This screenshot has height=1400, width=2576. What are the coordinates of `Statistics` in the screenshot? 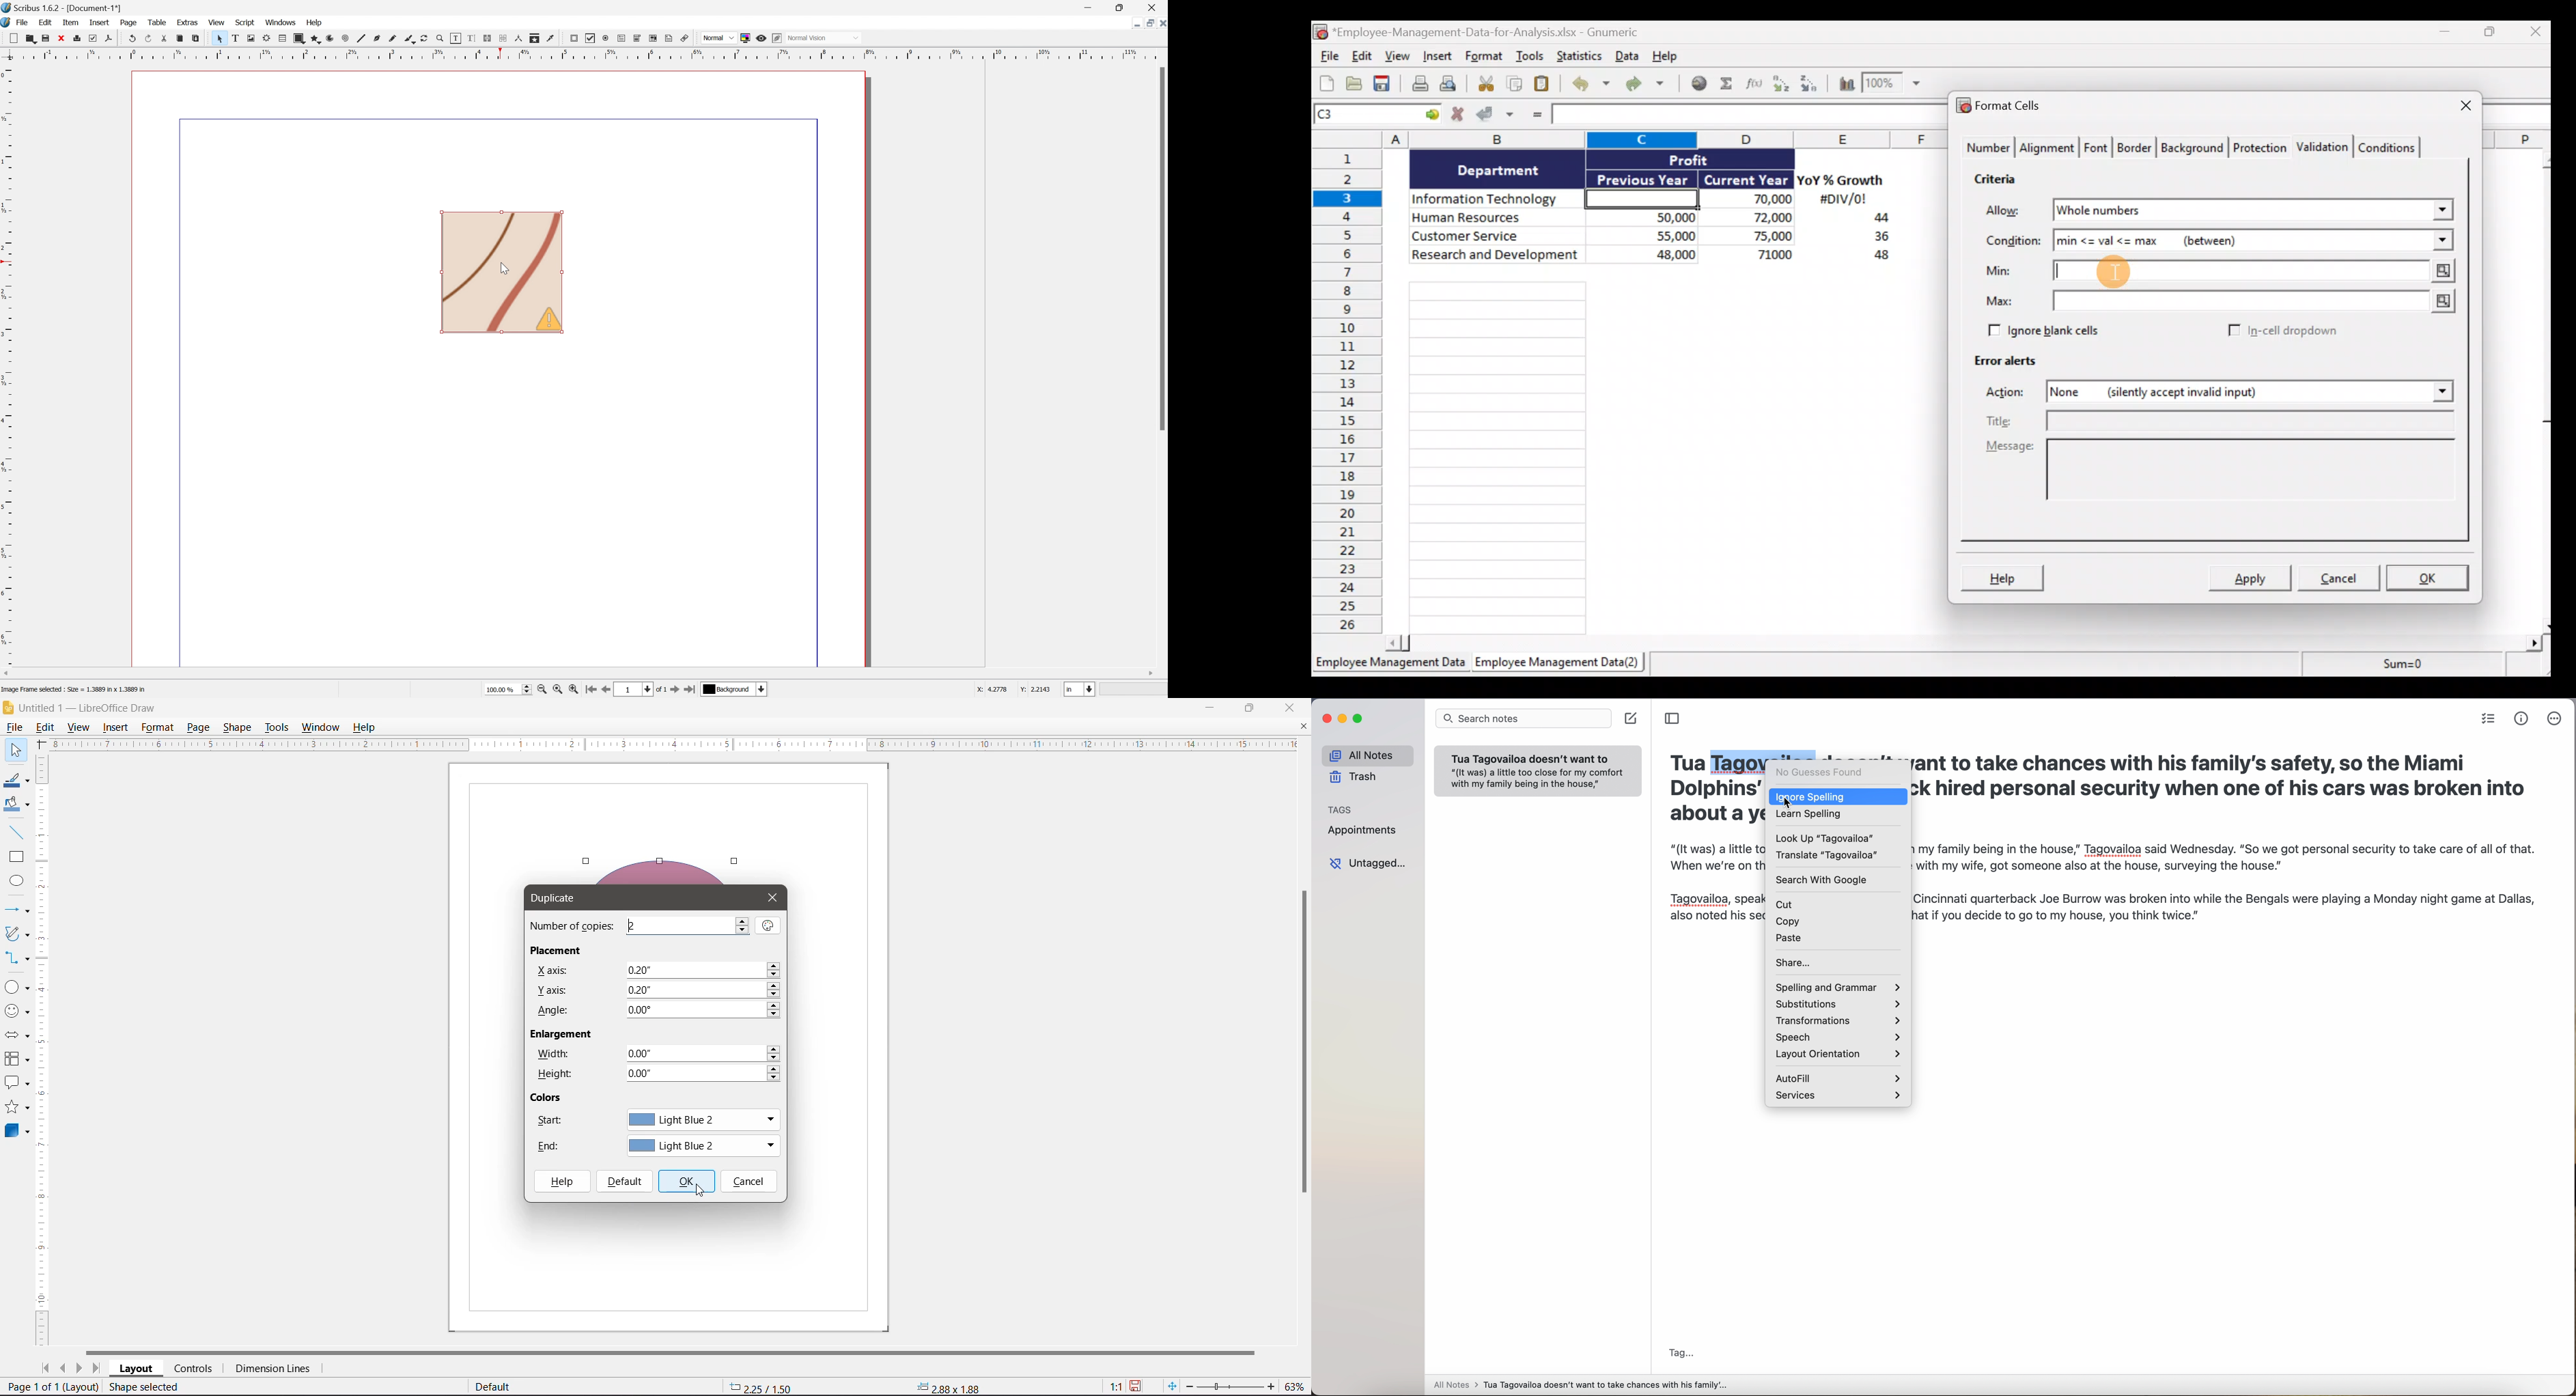 It's located at (1578, 56).